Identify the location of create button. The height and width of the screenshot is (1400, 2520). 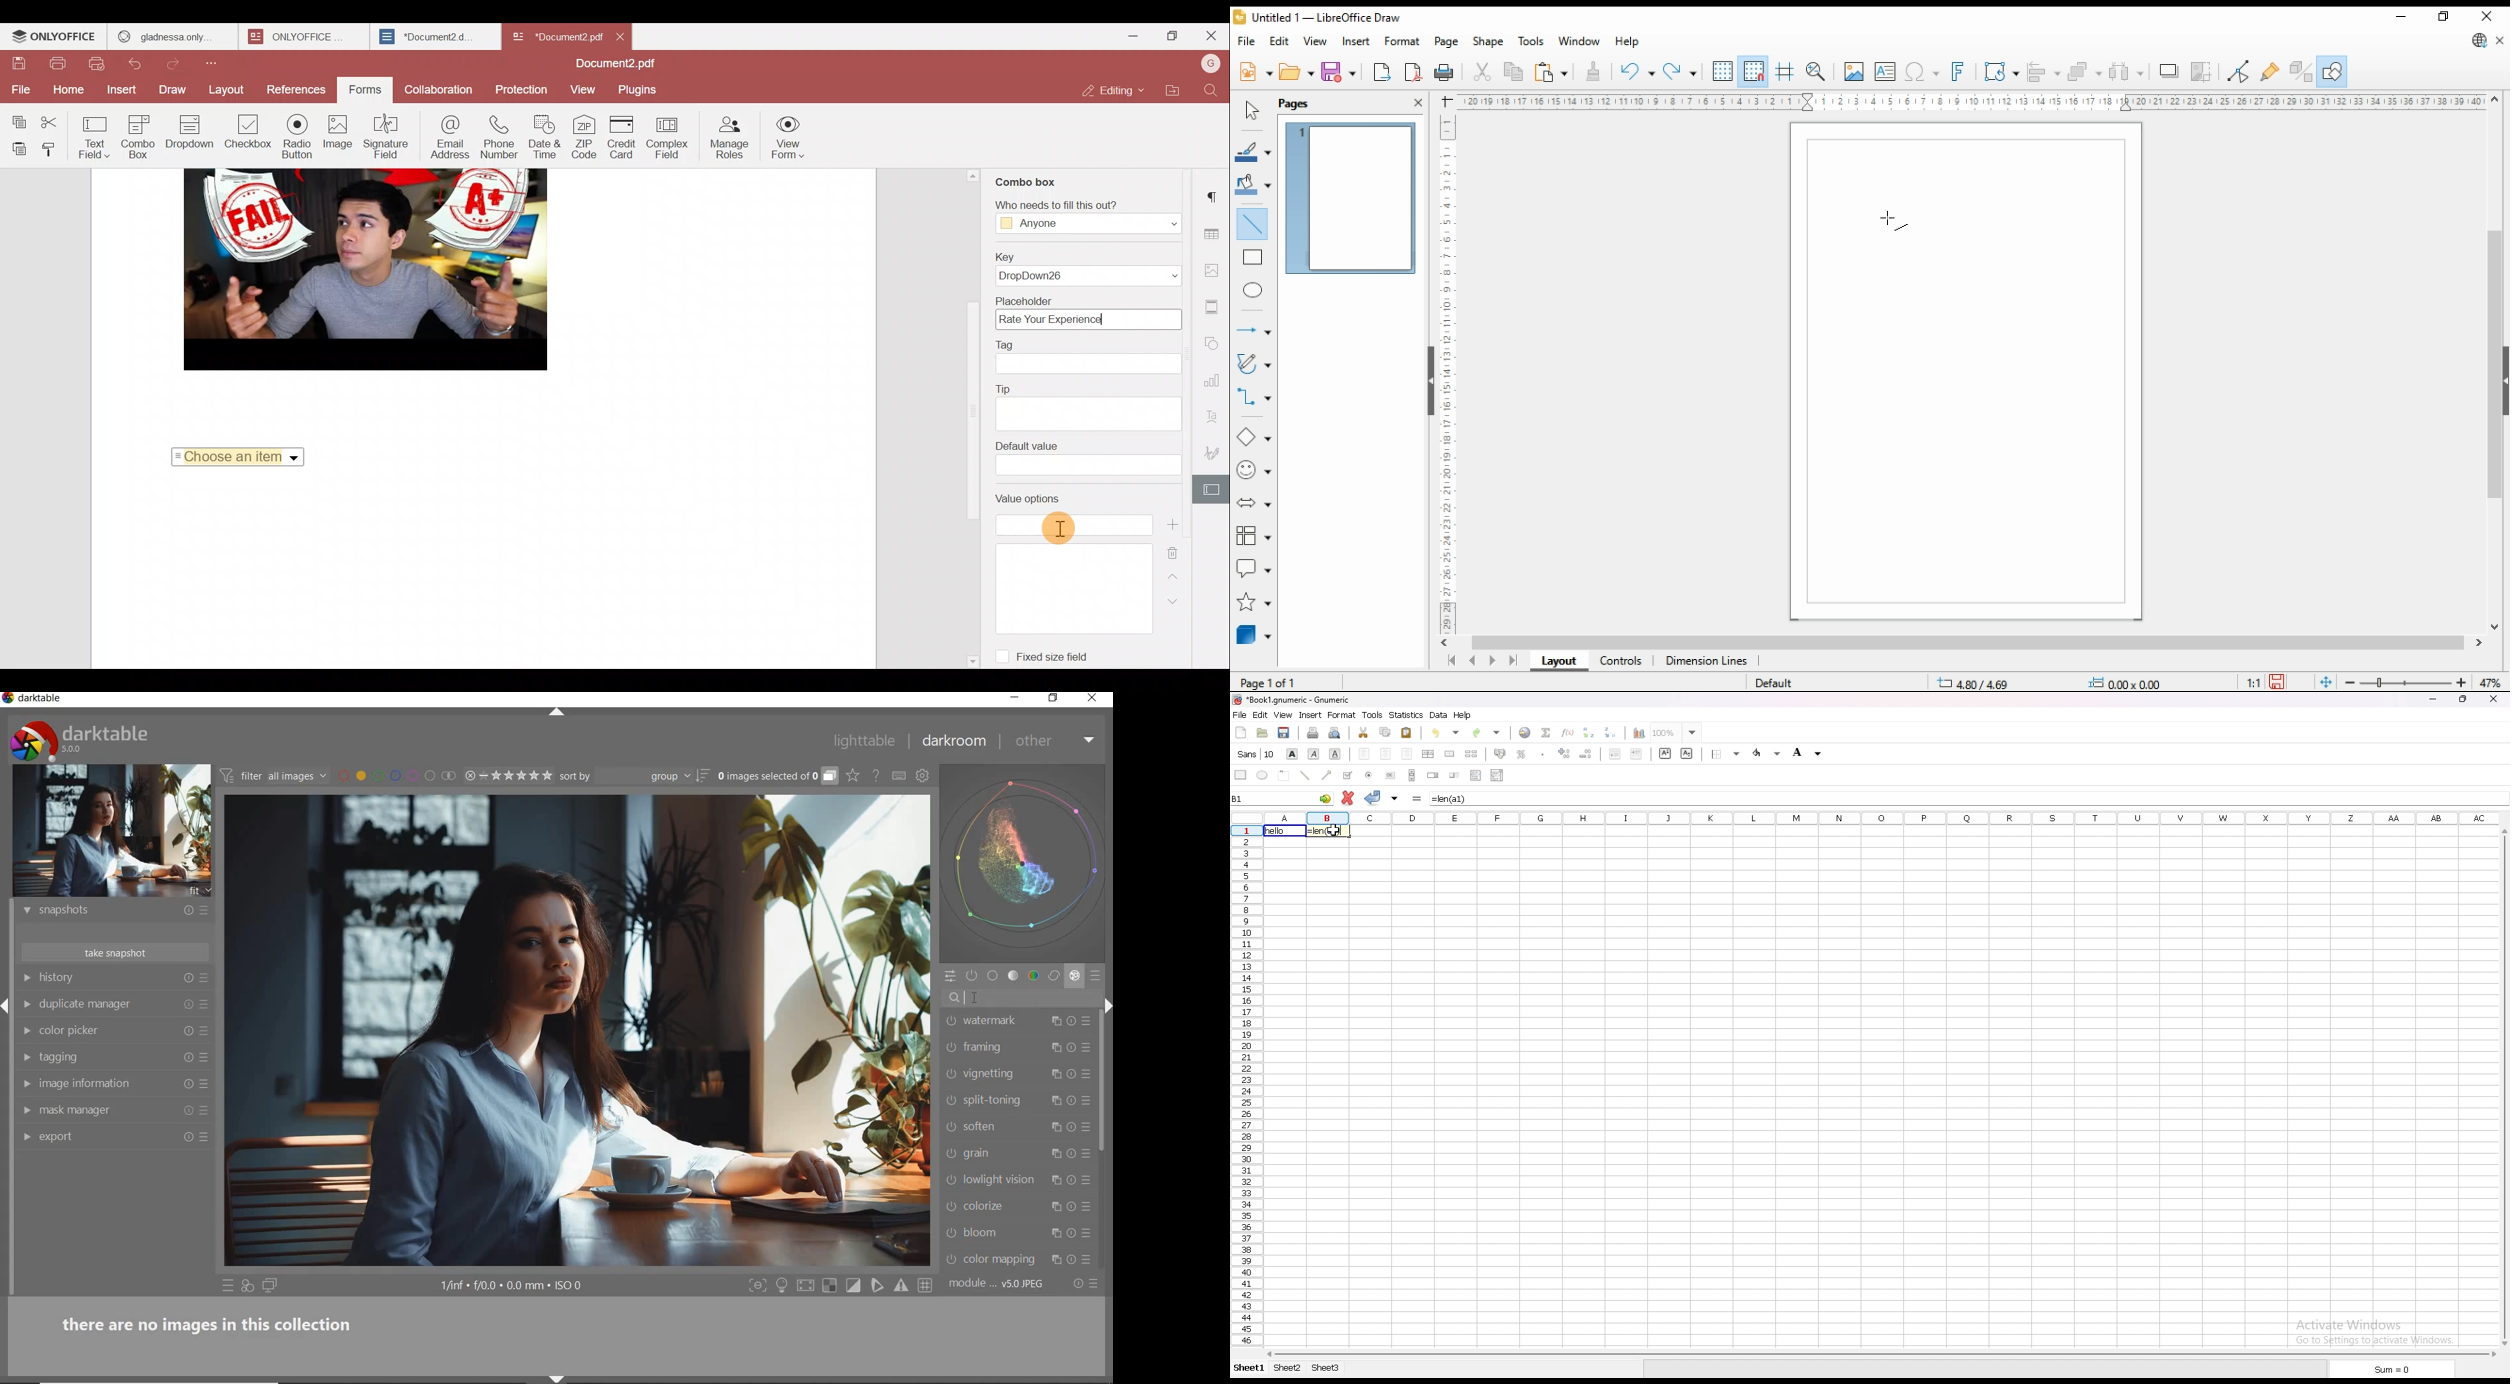
(1391, 775).